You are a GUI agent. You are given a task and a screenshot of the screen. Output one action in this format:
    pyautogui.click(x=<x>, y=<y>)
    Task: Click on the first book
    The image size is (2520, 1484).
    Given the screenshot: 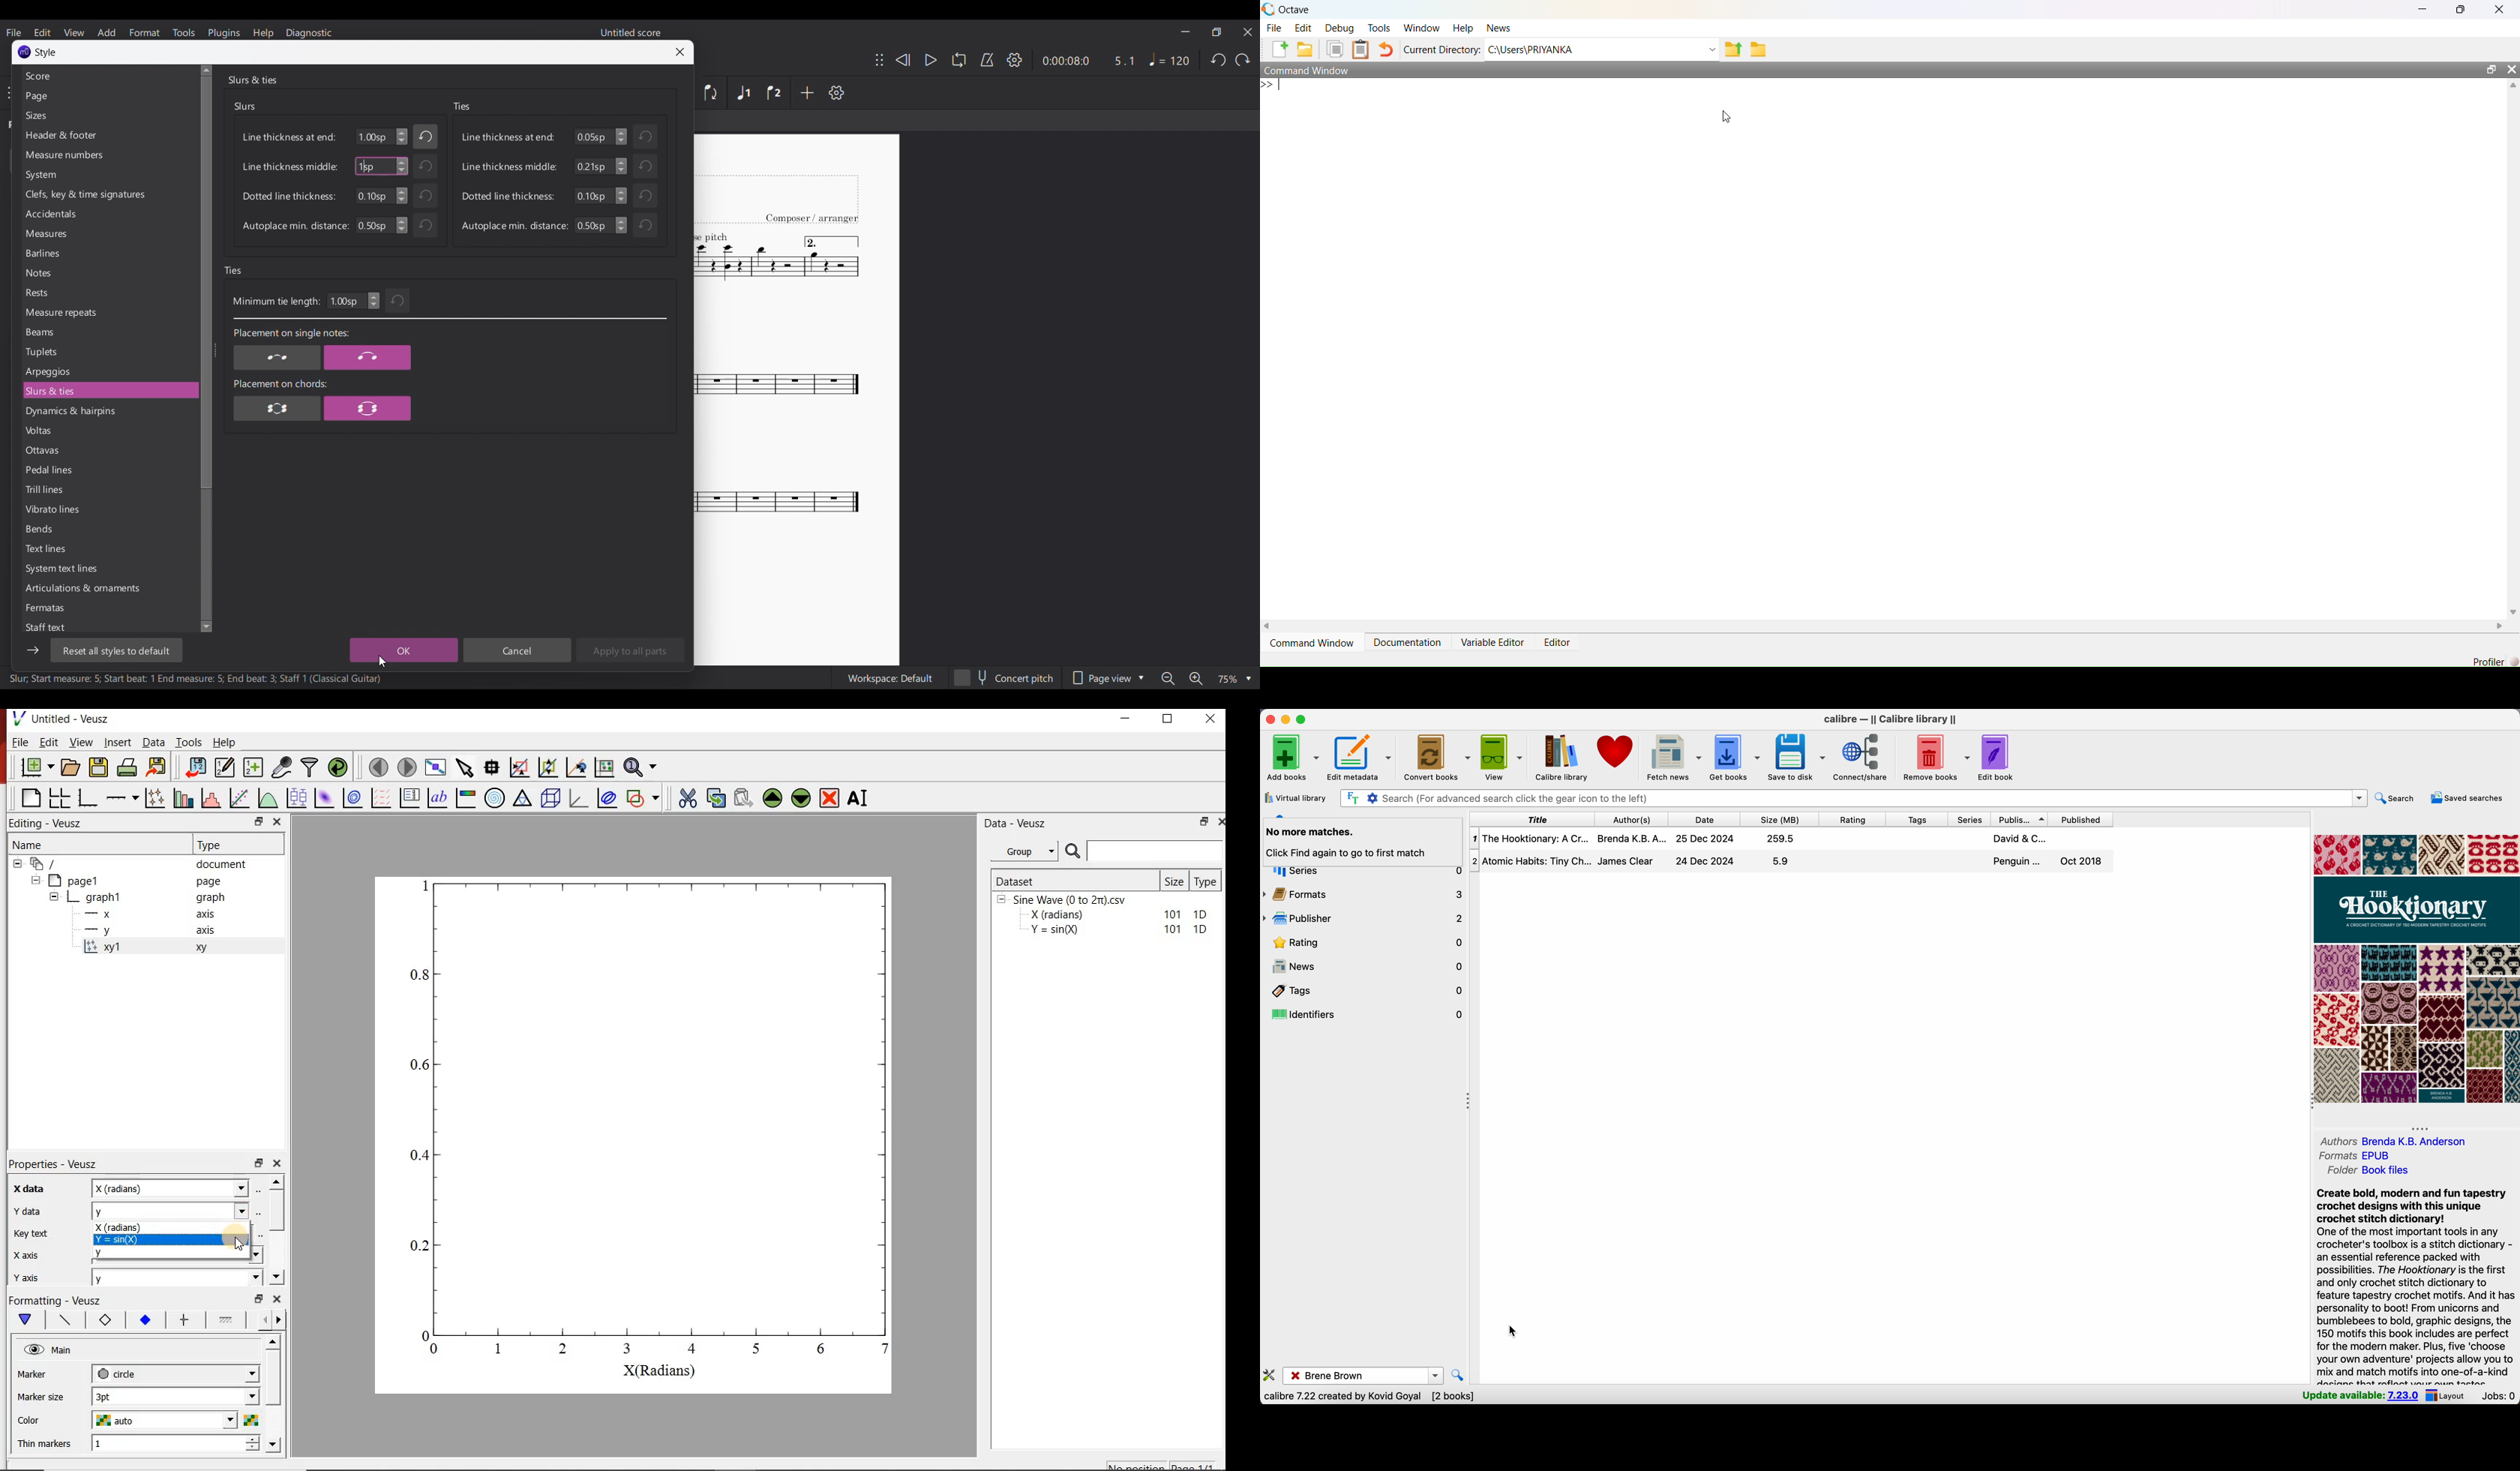 What is the action you would take?
    pyautogui.click(x=1792, y=839)
    